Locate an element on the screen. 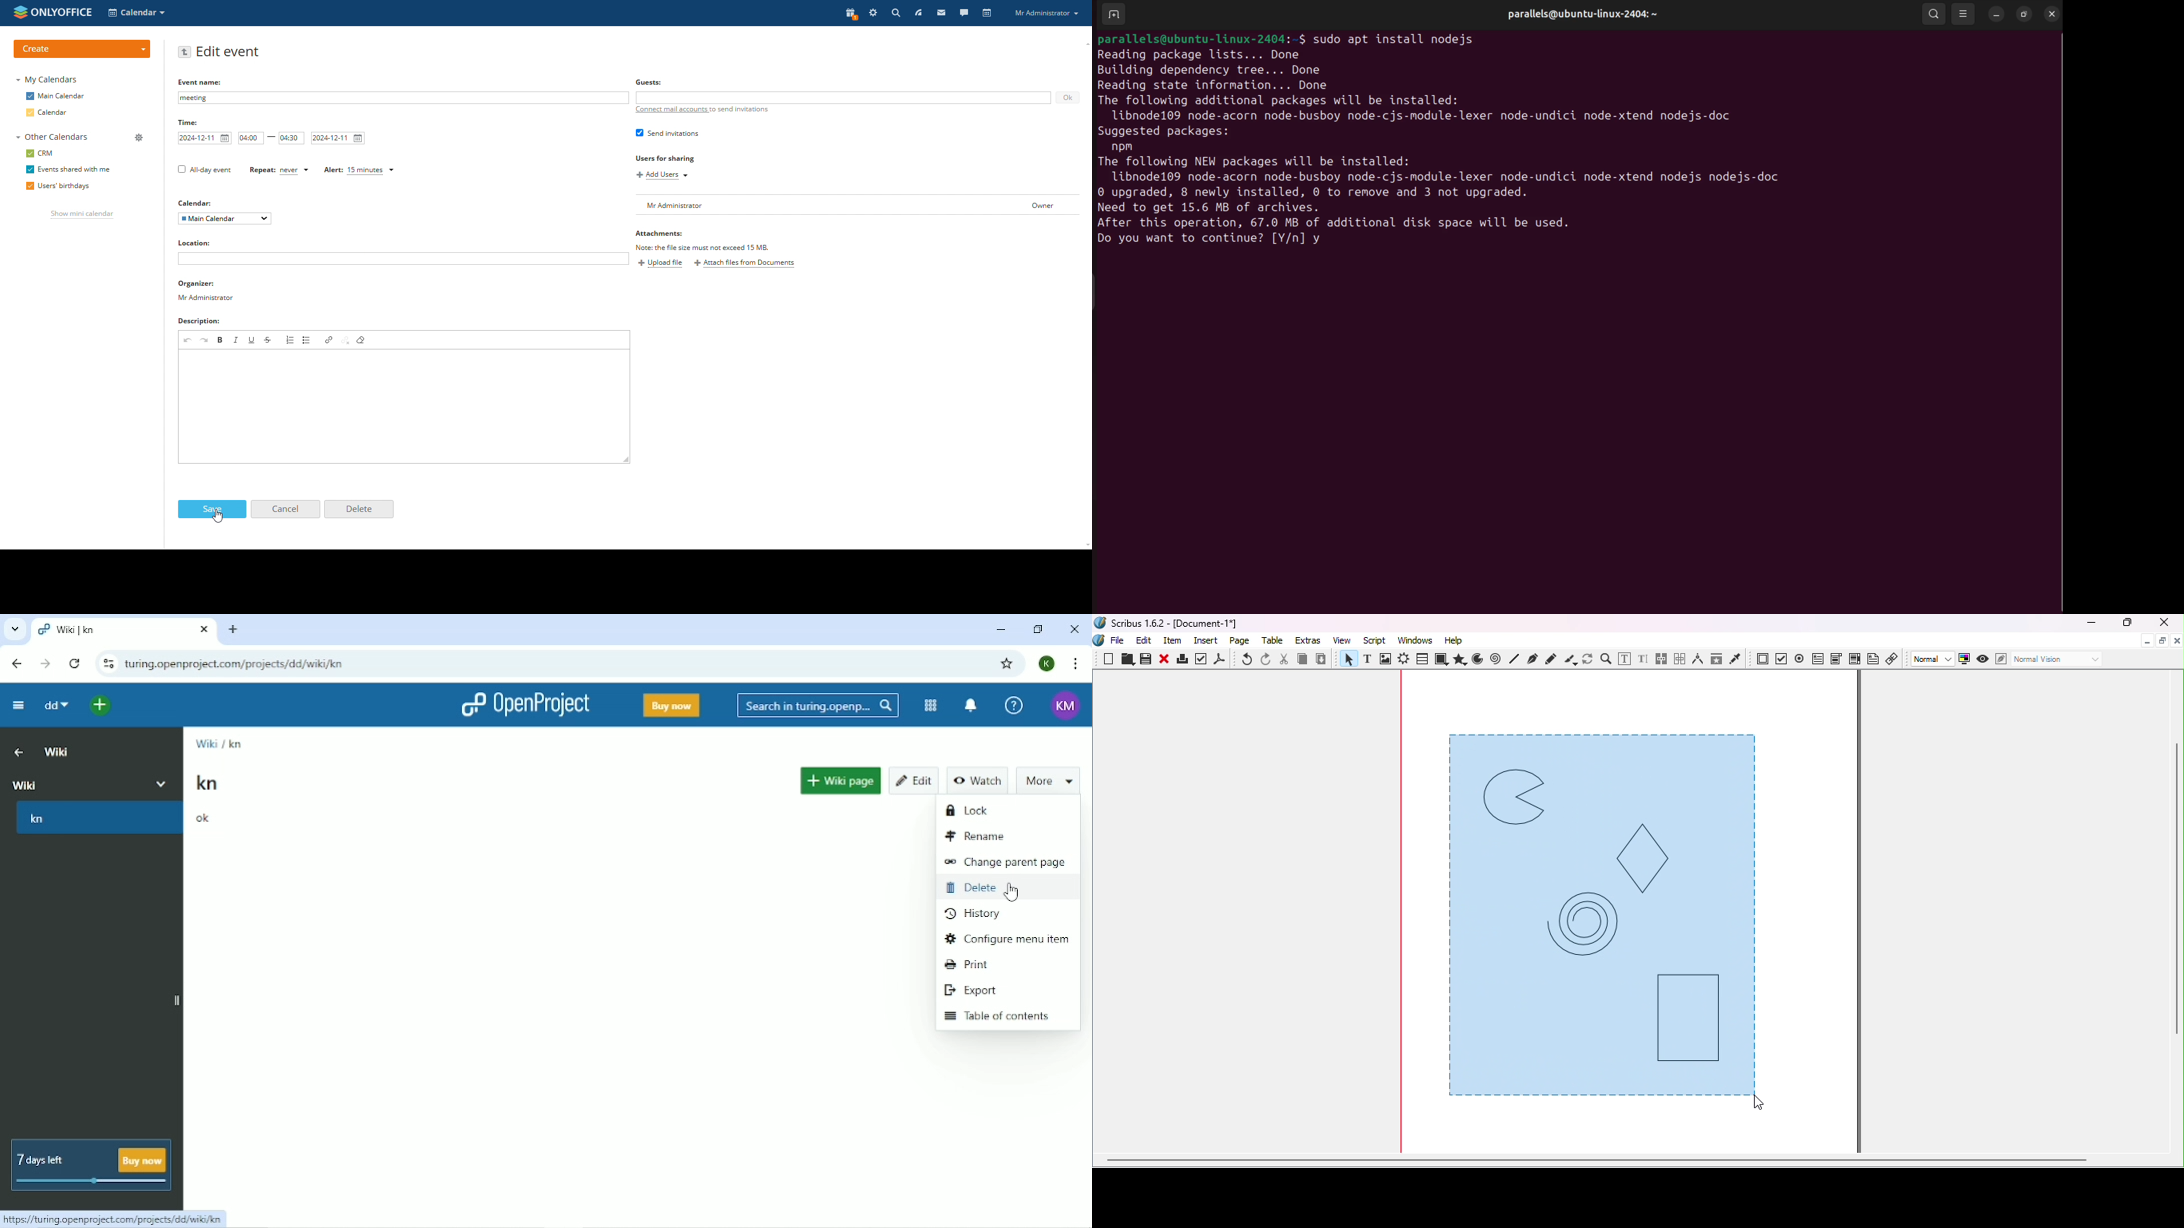 Image resolution: width=2184 pixels, height=1232 pixels. Image frame is located at coordinates (1387, 660).